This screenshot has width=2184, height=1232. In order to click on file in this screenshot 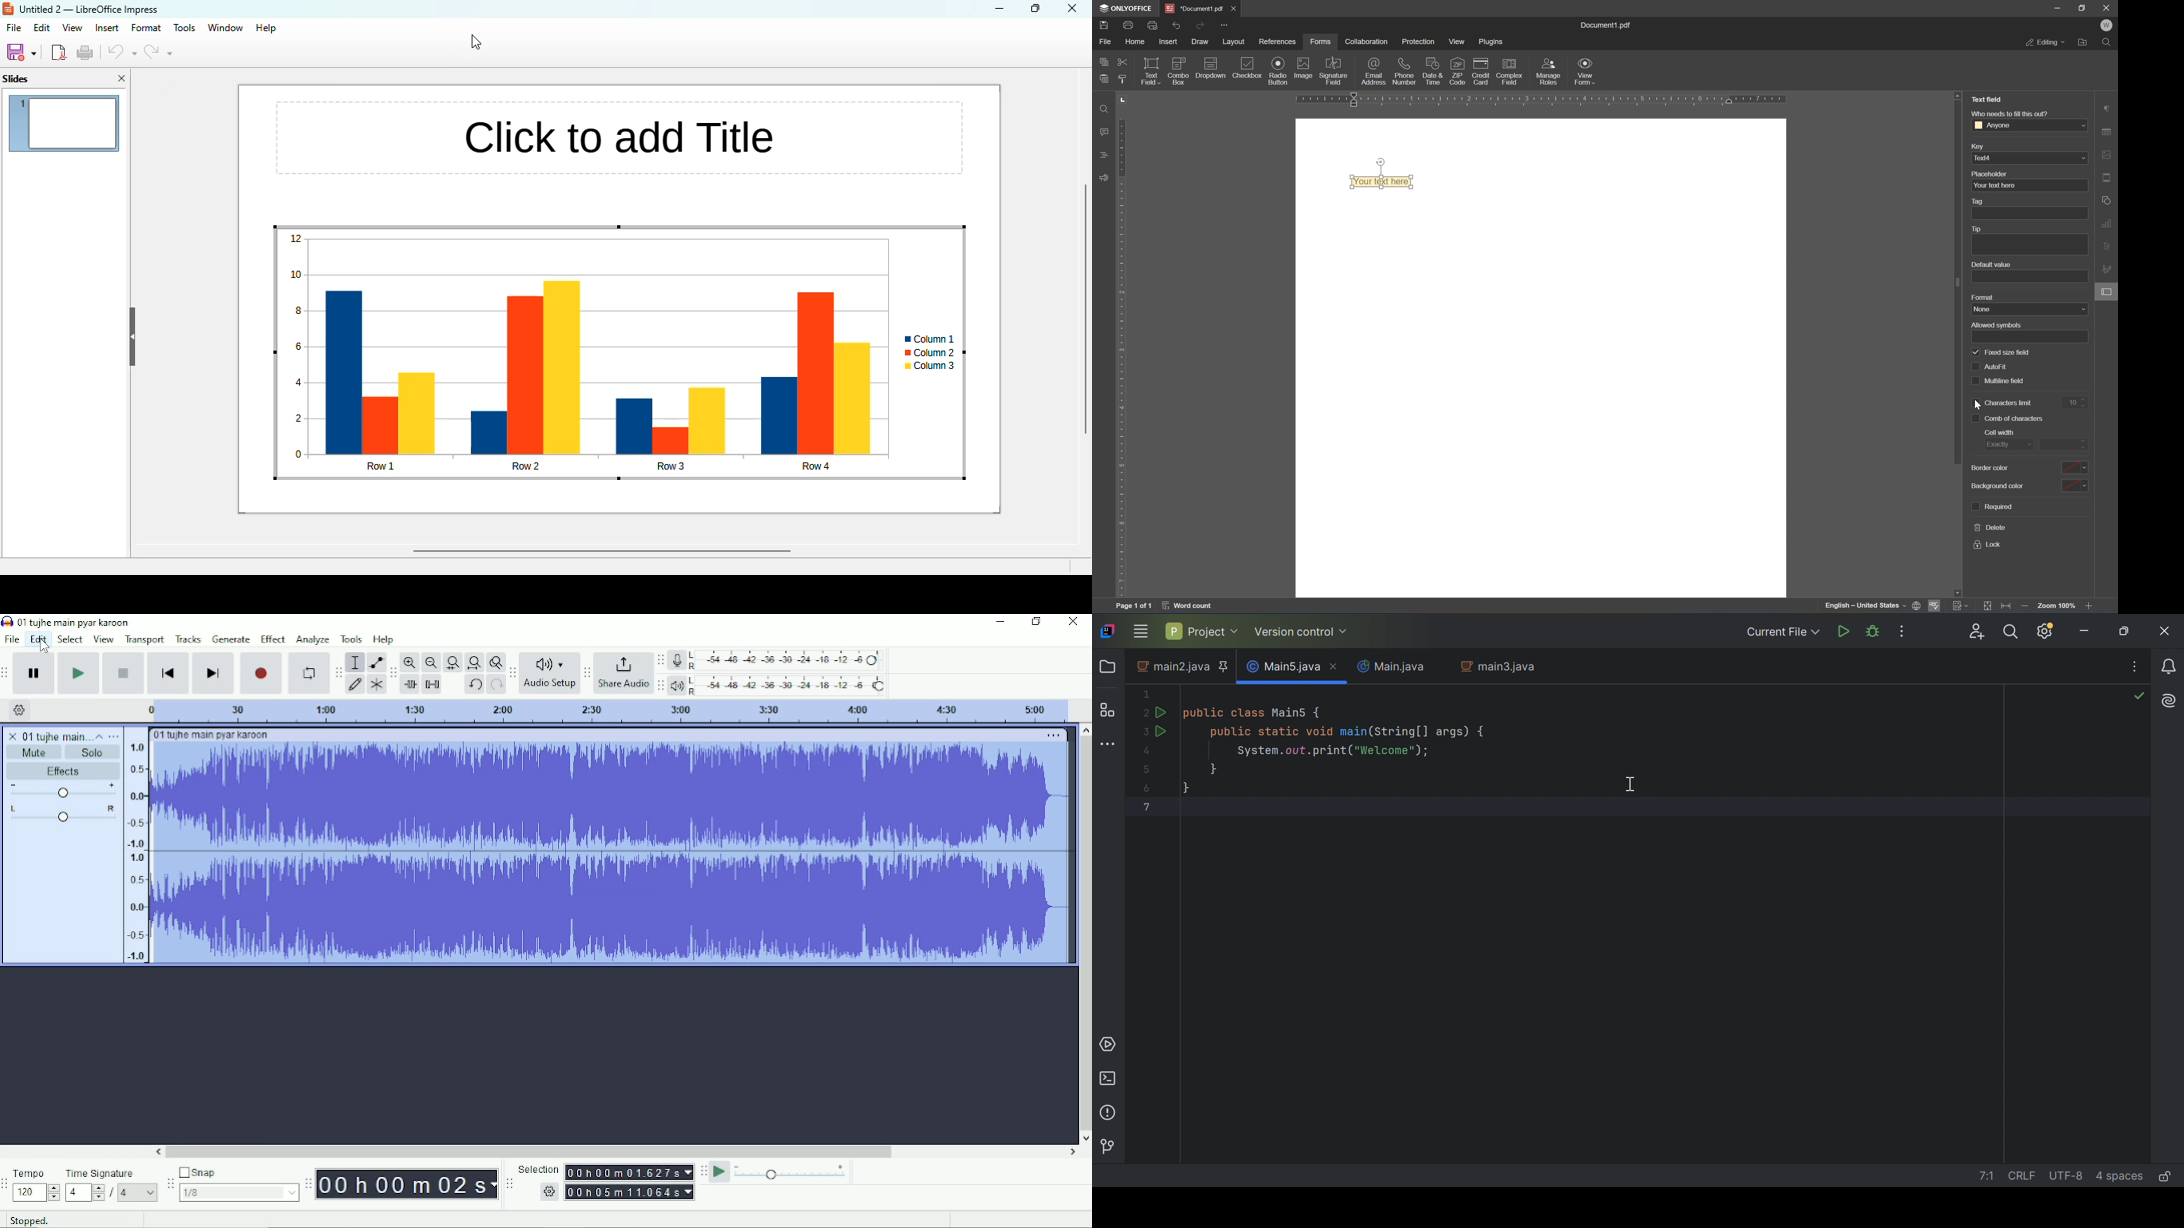, I will do `click(12, 28)`.